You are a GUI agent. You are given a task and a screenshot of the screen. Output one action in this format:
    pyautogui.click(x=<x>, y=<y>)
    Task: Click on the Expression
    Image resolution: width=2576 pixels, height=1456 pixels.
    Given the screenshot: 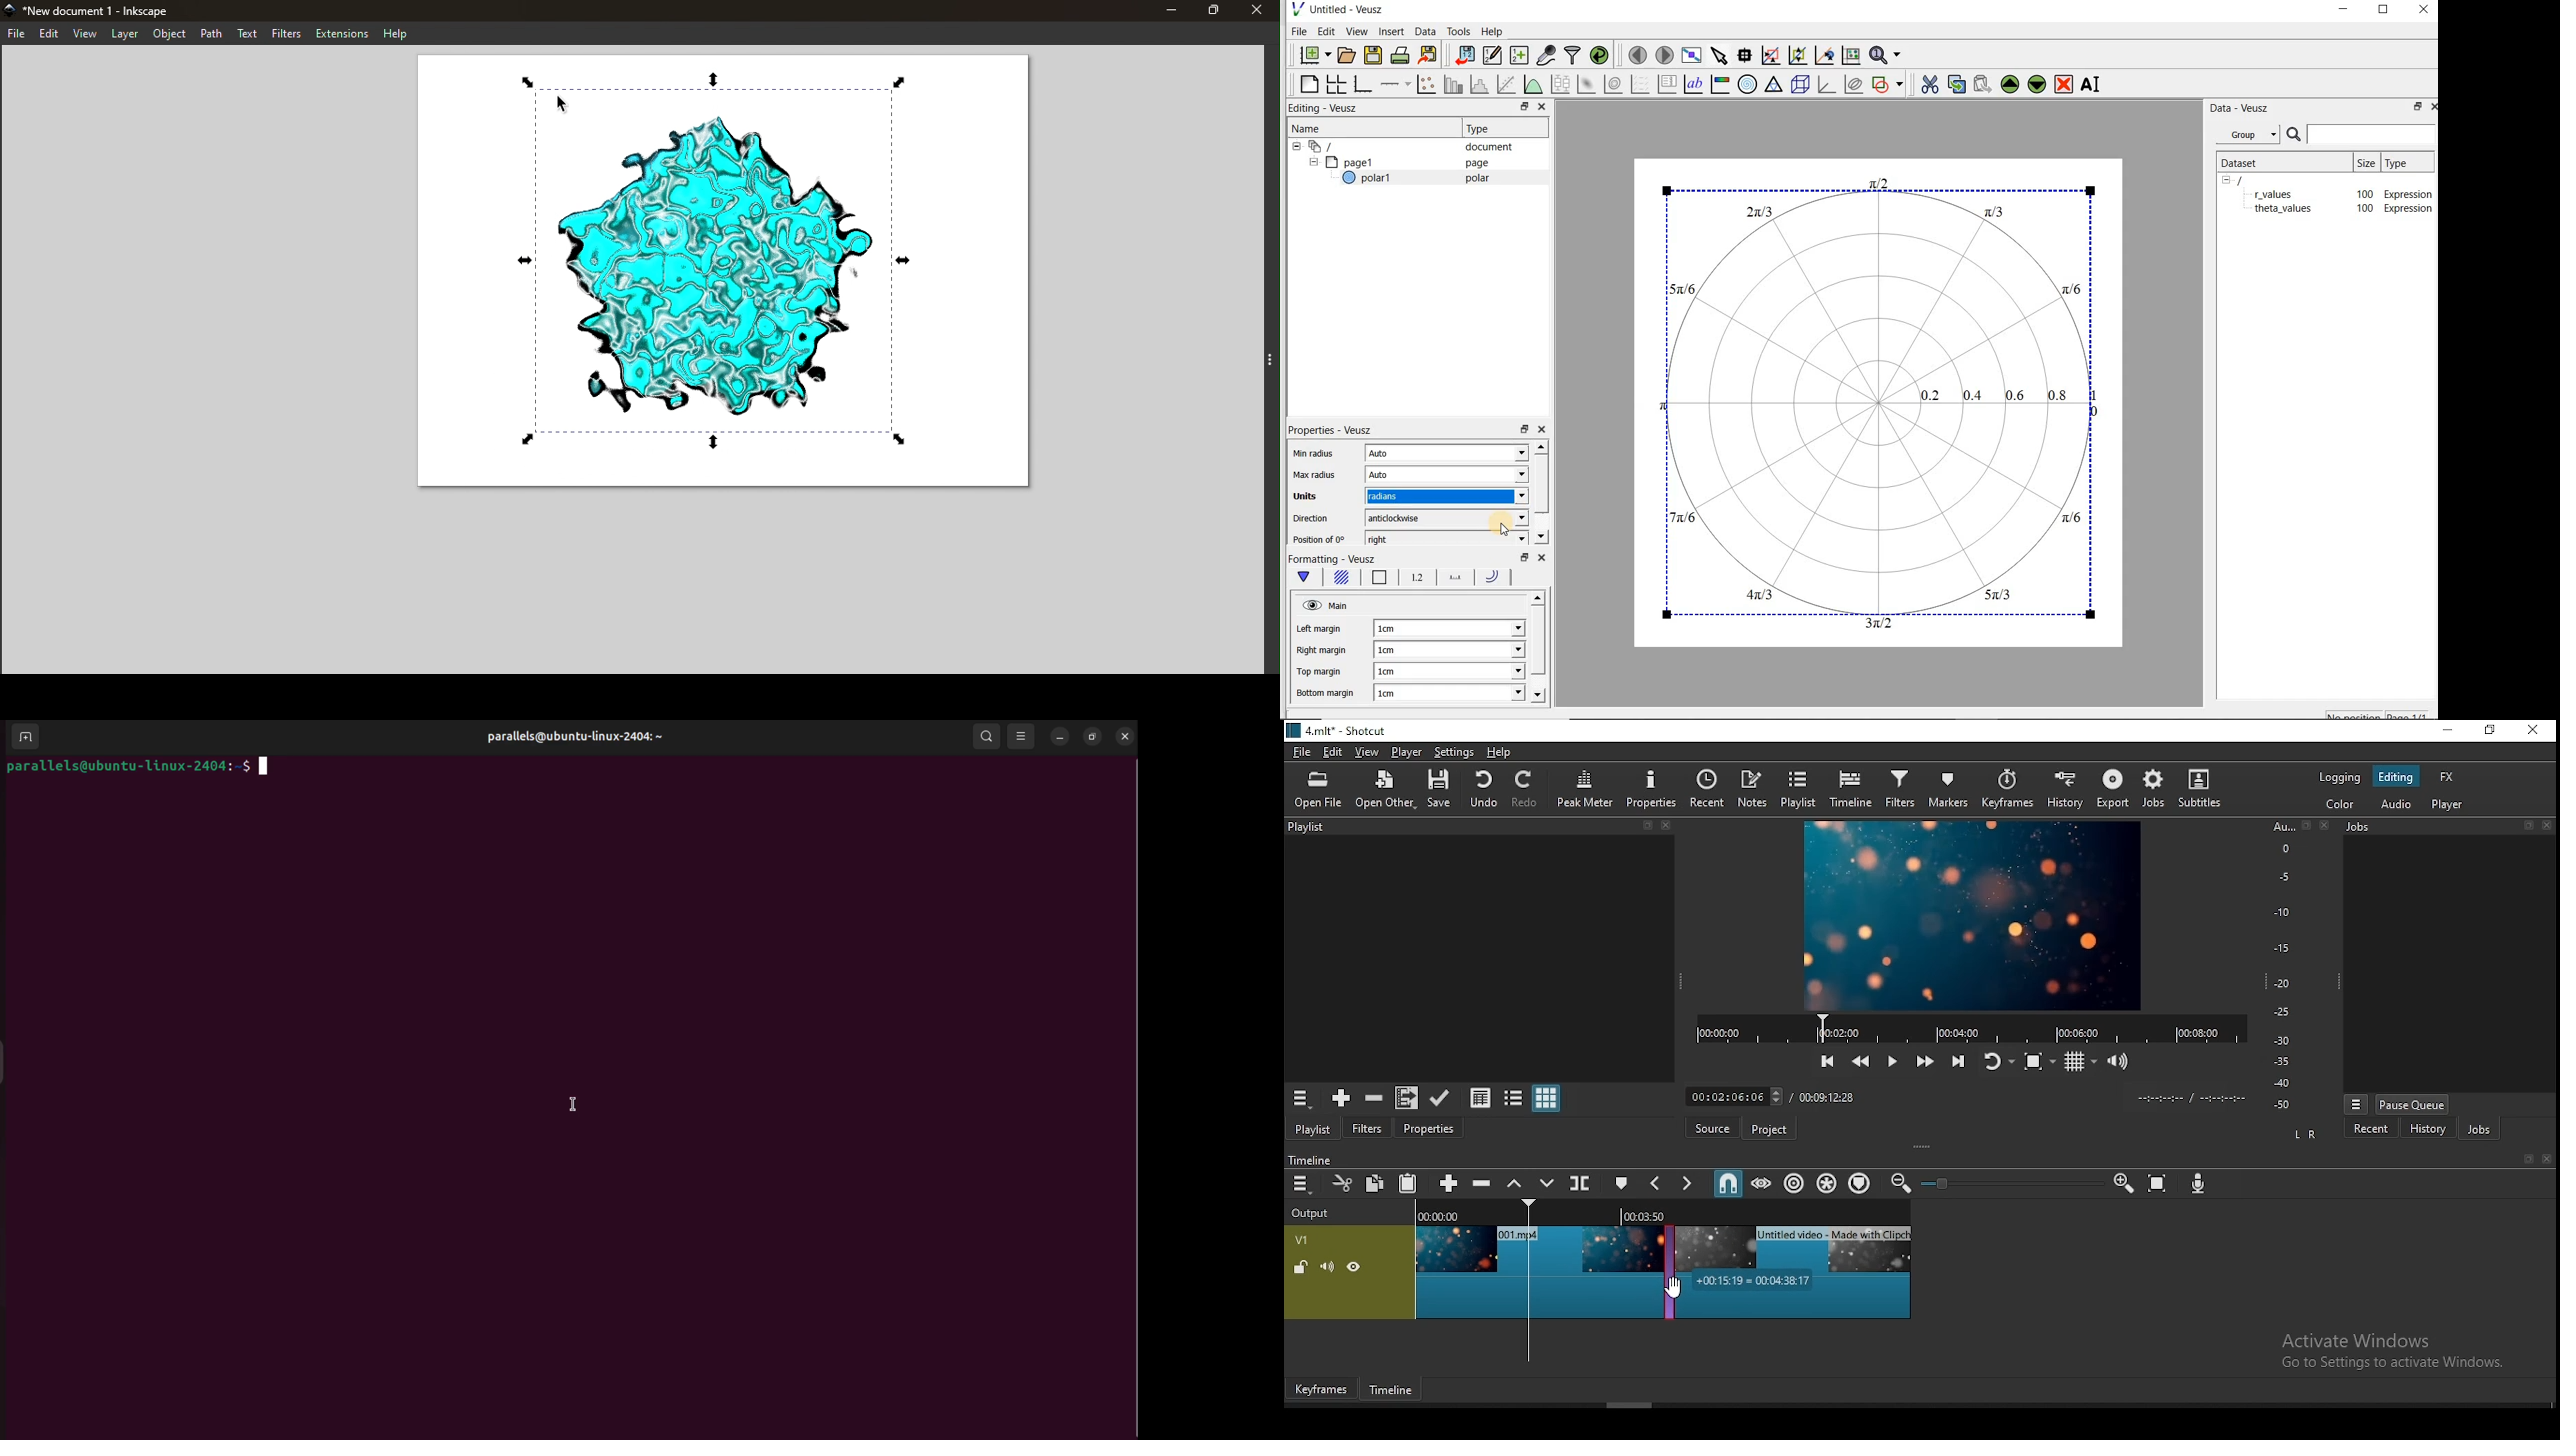 What is the action you would take?
    pyautogui.click(x=2406, y=191)
    